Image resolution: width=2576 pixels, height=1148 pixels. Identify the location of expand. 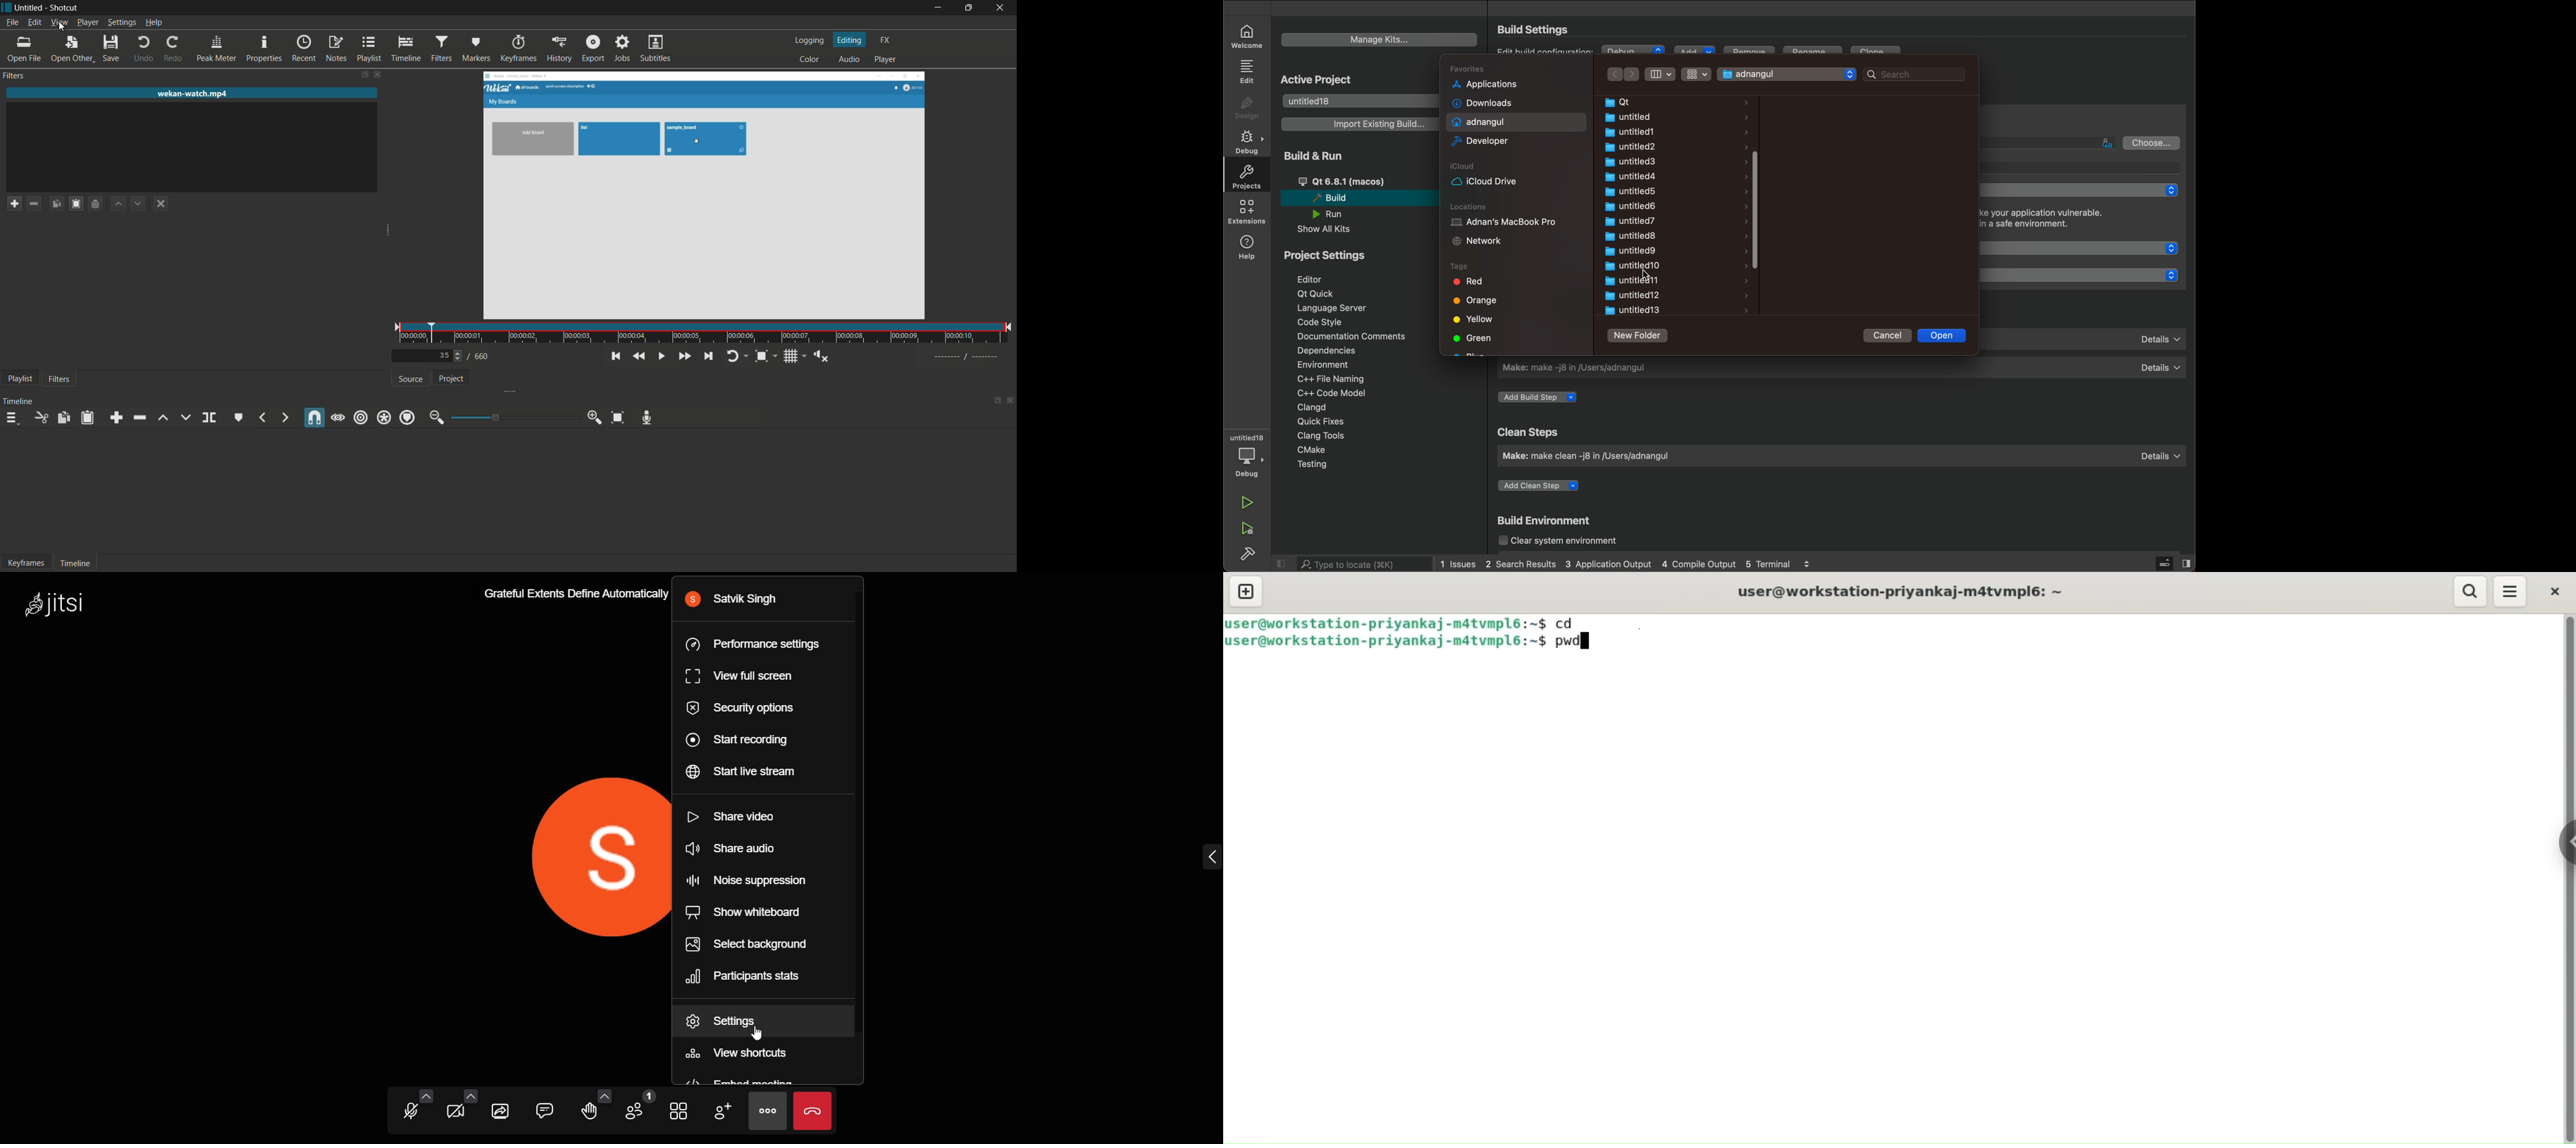
(1208, 858).